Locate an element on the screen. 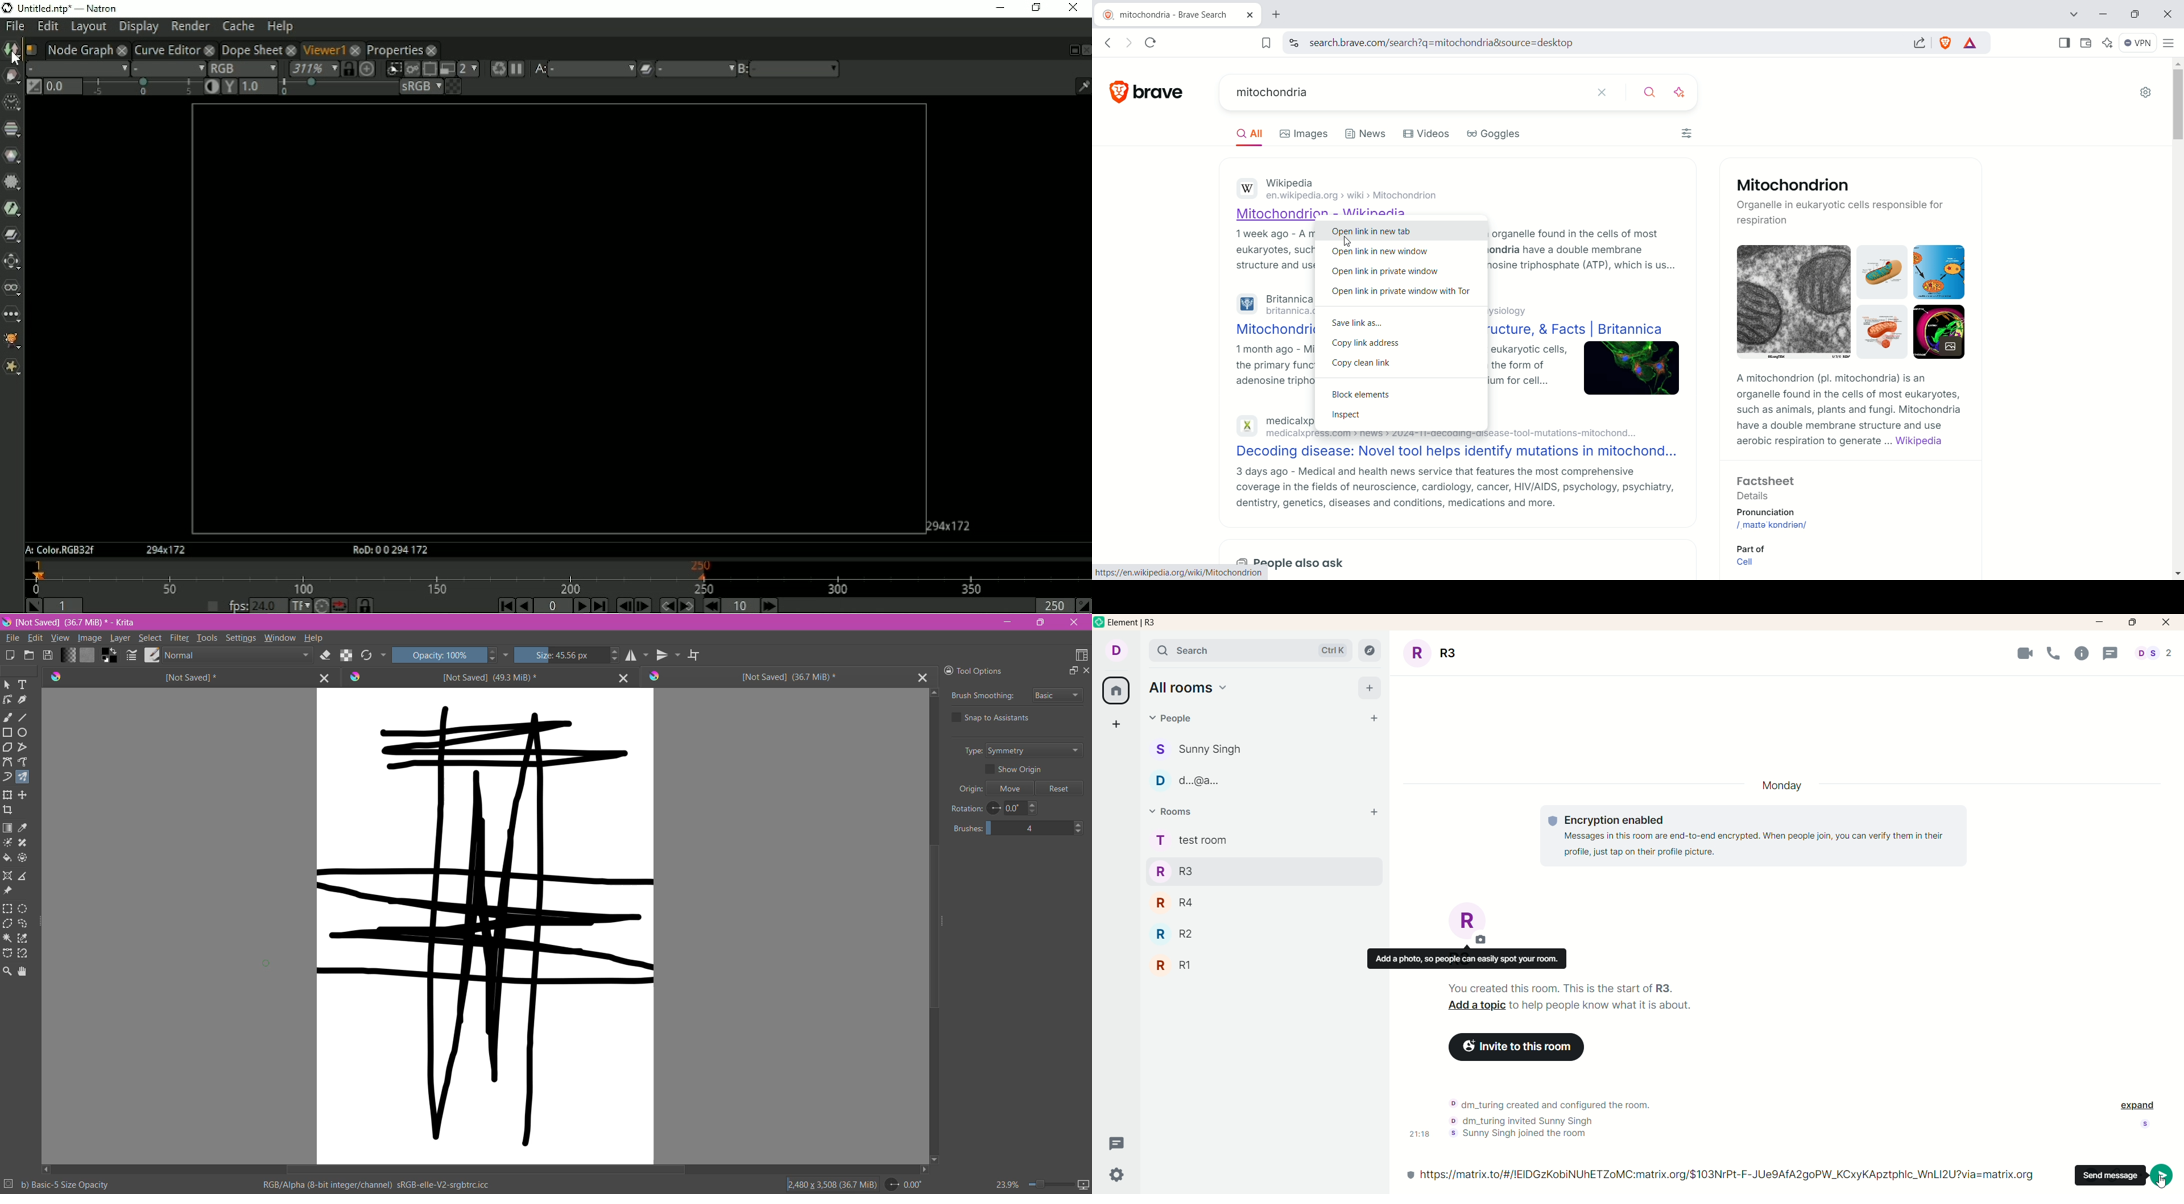 Image resolution: width=2184 pixels, height=1204 pixels. Unsaved Document Tab3 is located at coordinates (777, 677).